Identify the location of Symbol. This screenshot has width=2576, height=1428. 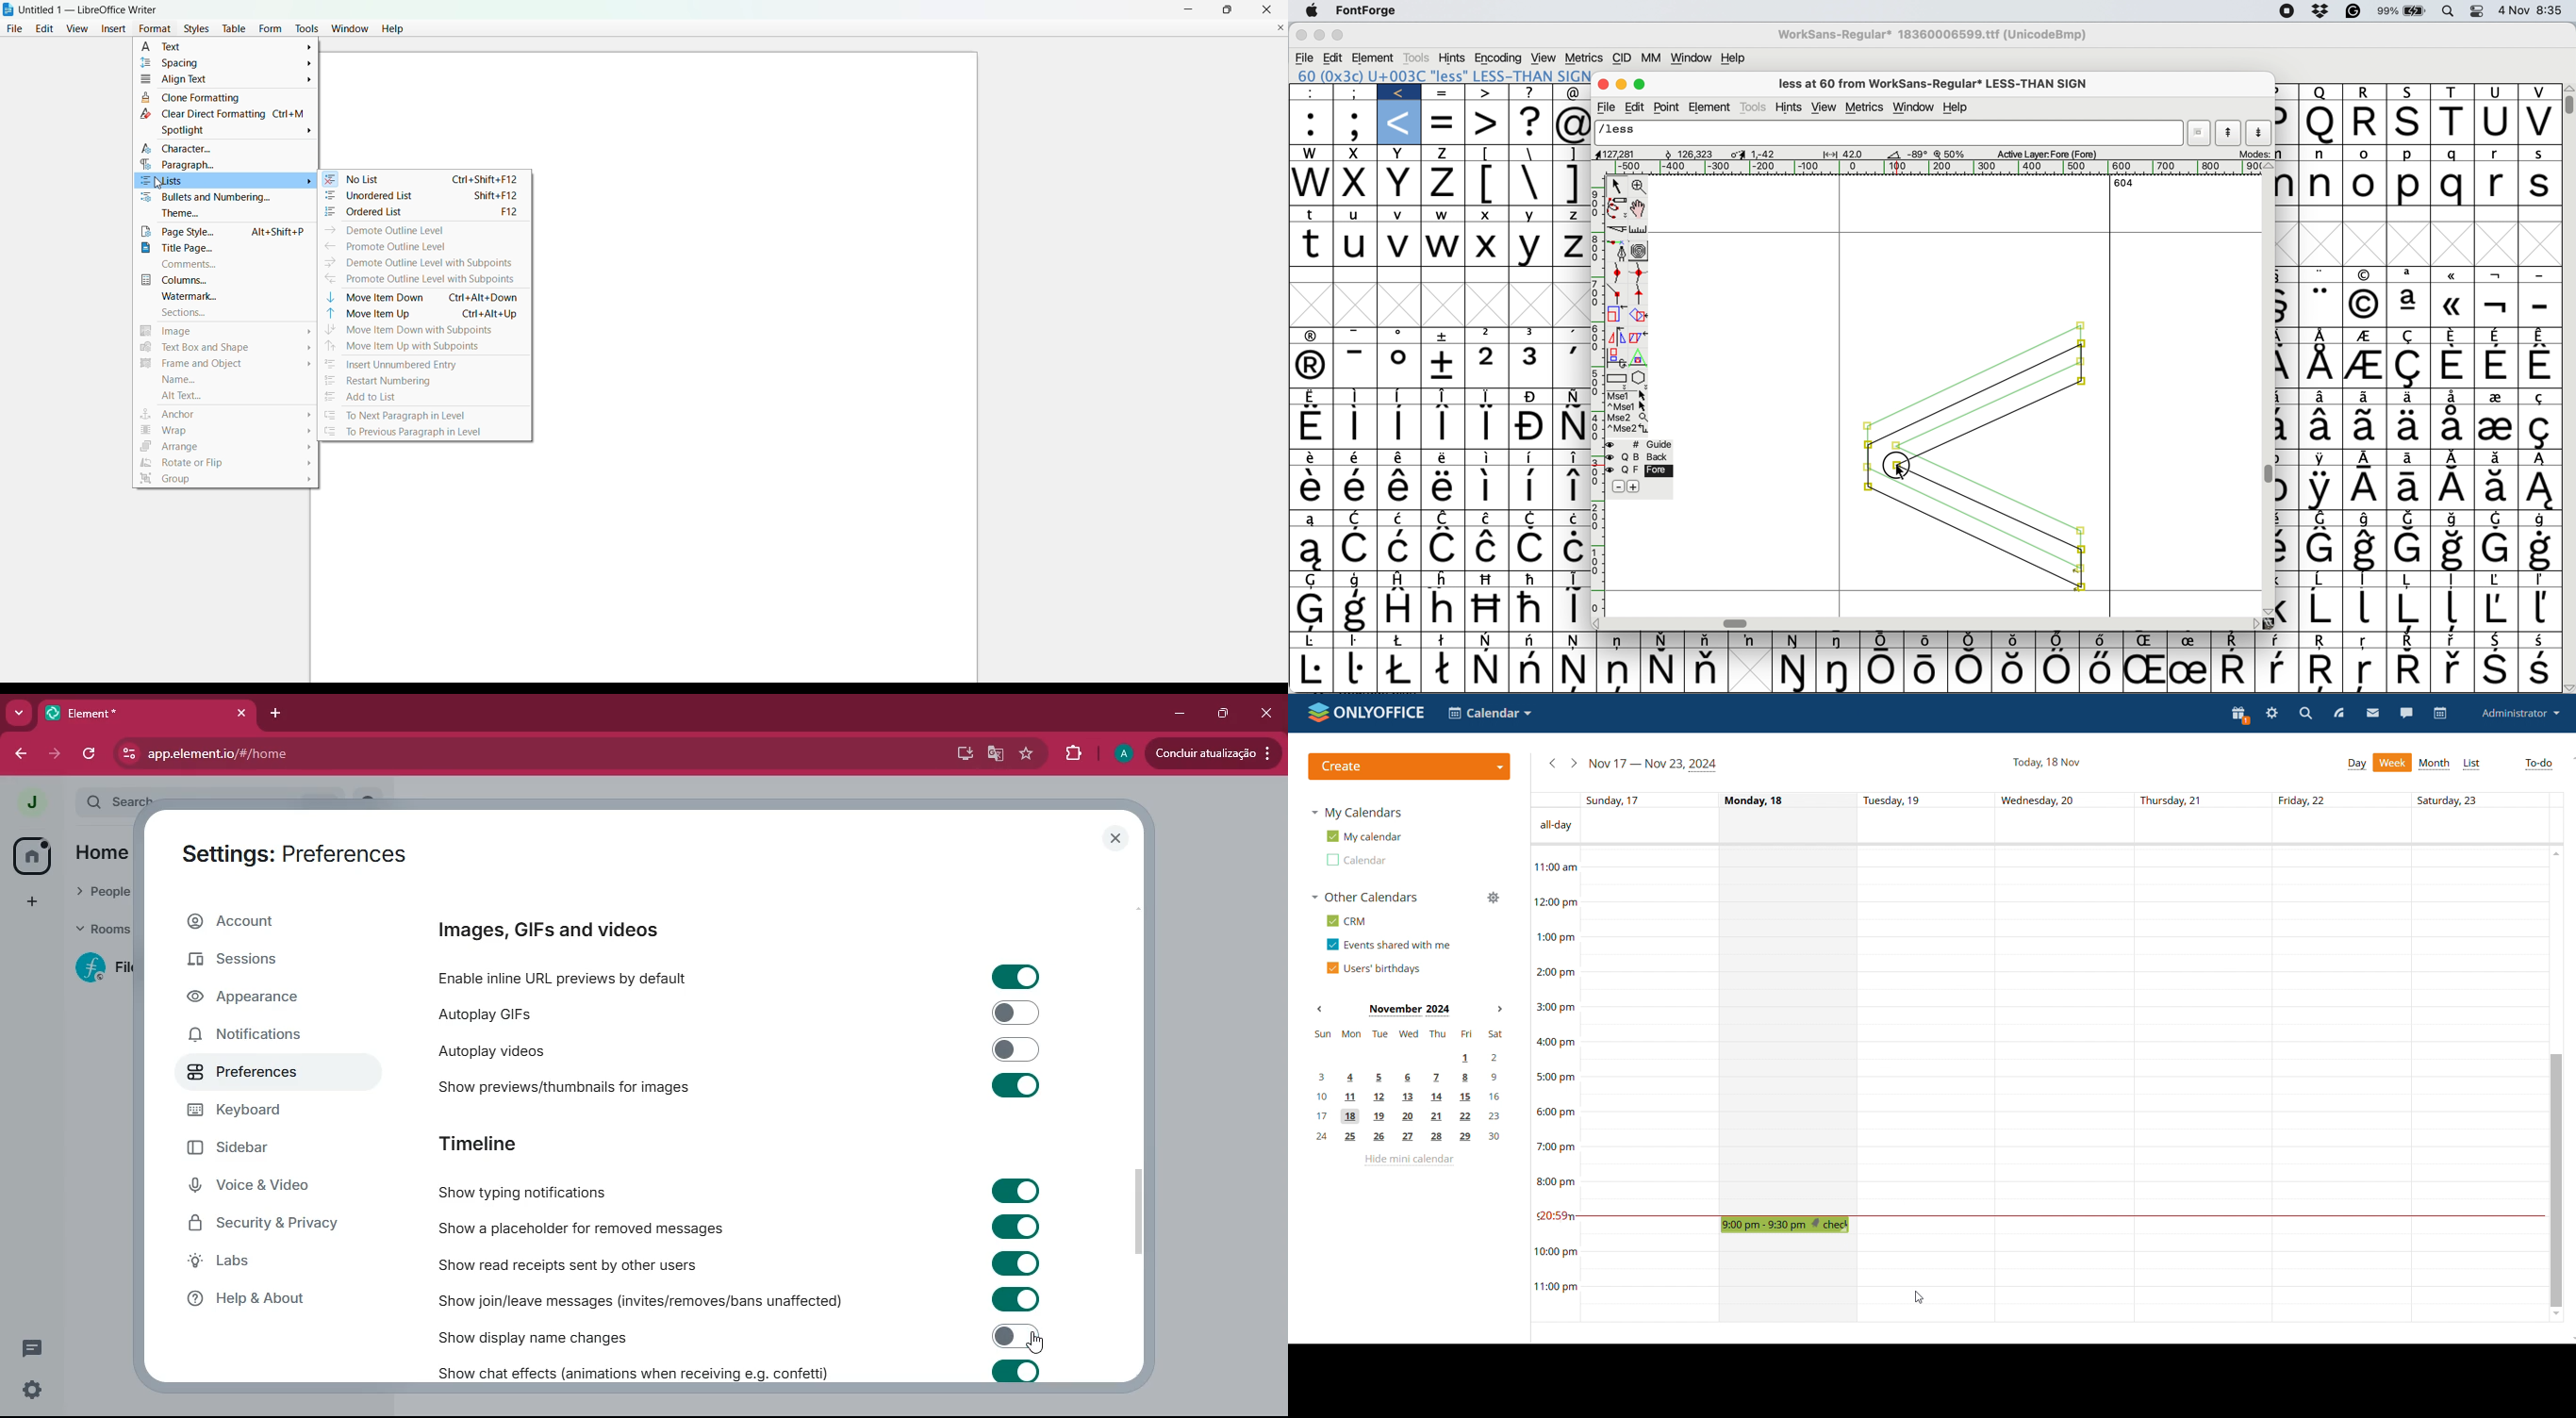
(1444, 579).